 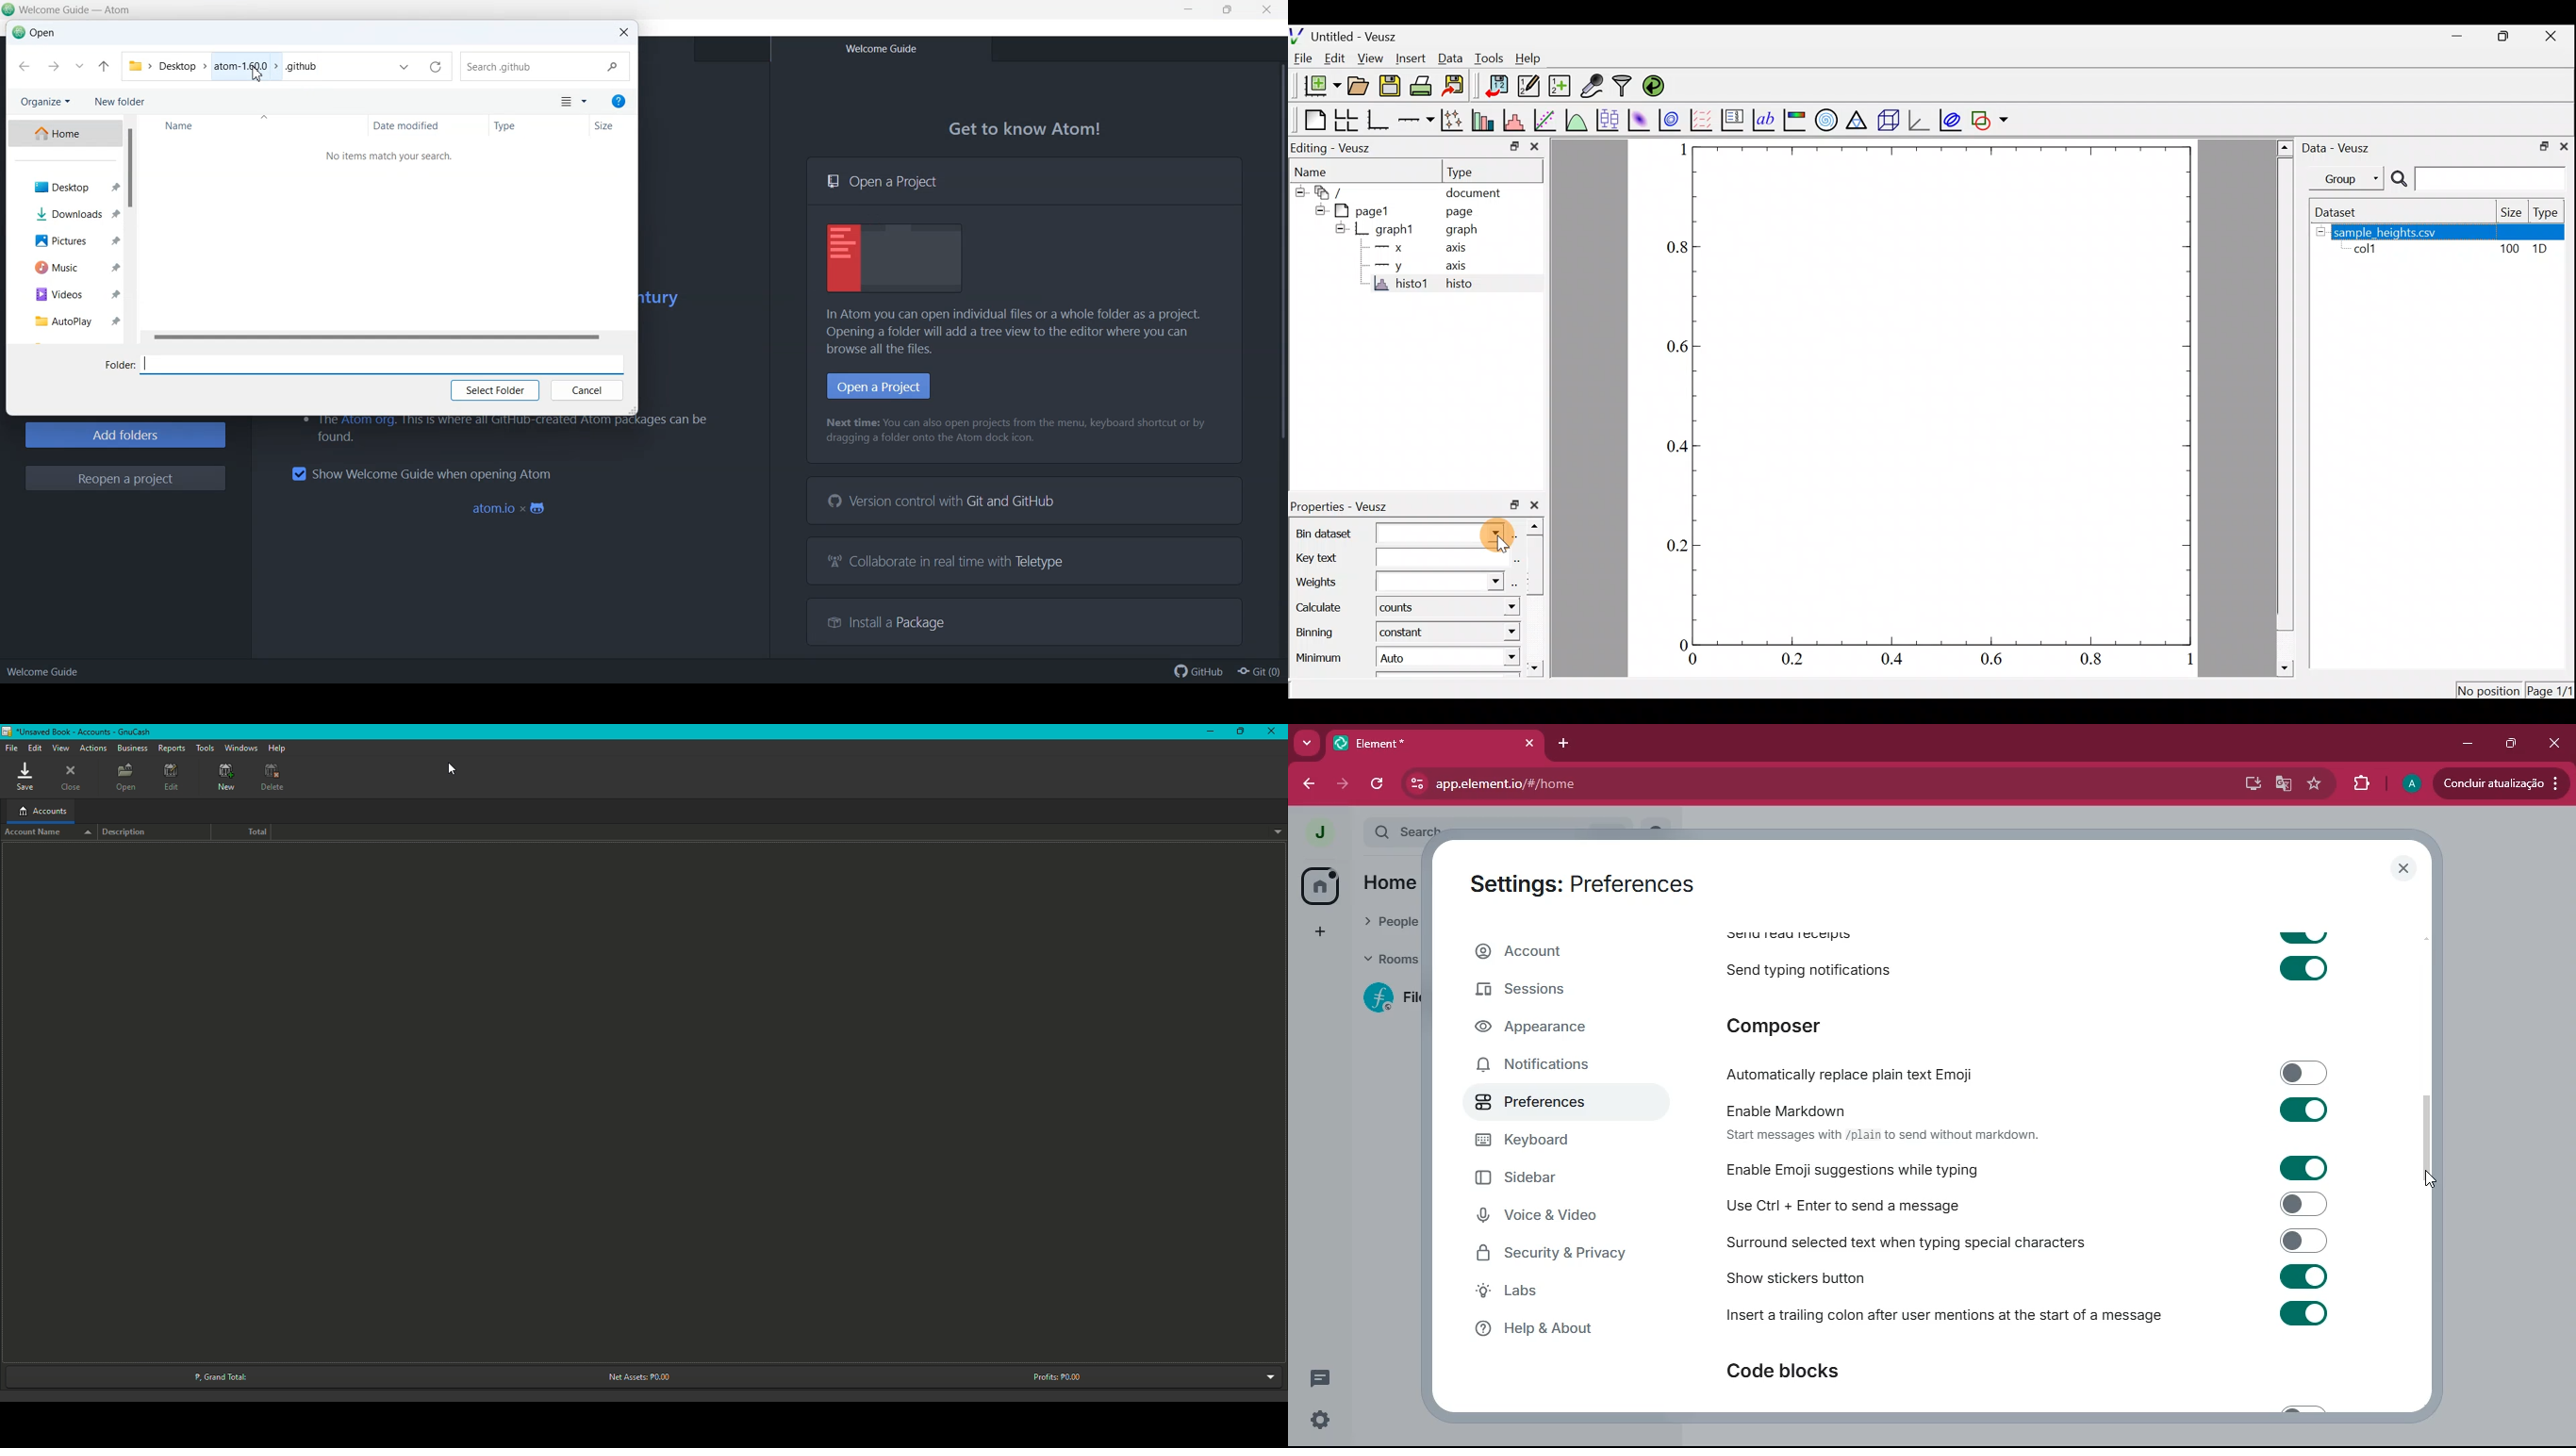 What do you see at coordinates (585, 103) in the screenshot?
I see `More Options` at bounding box center [585, 103].